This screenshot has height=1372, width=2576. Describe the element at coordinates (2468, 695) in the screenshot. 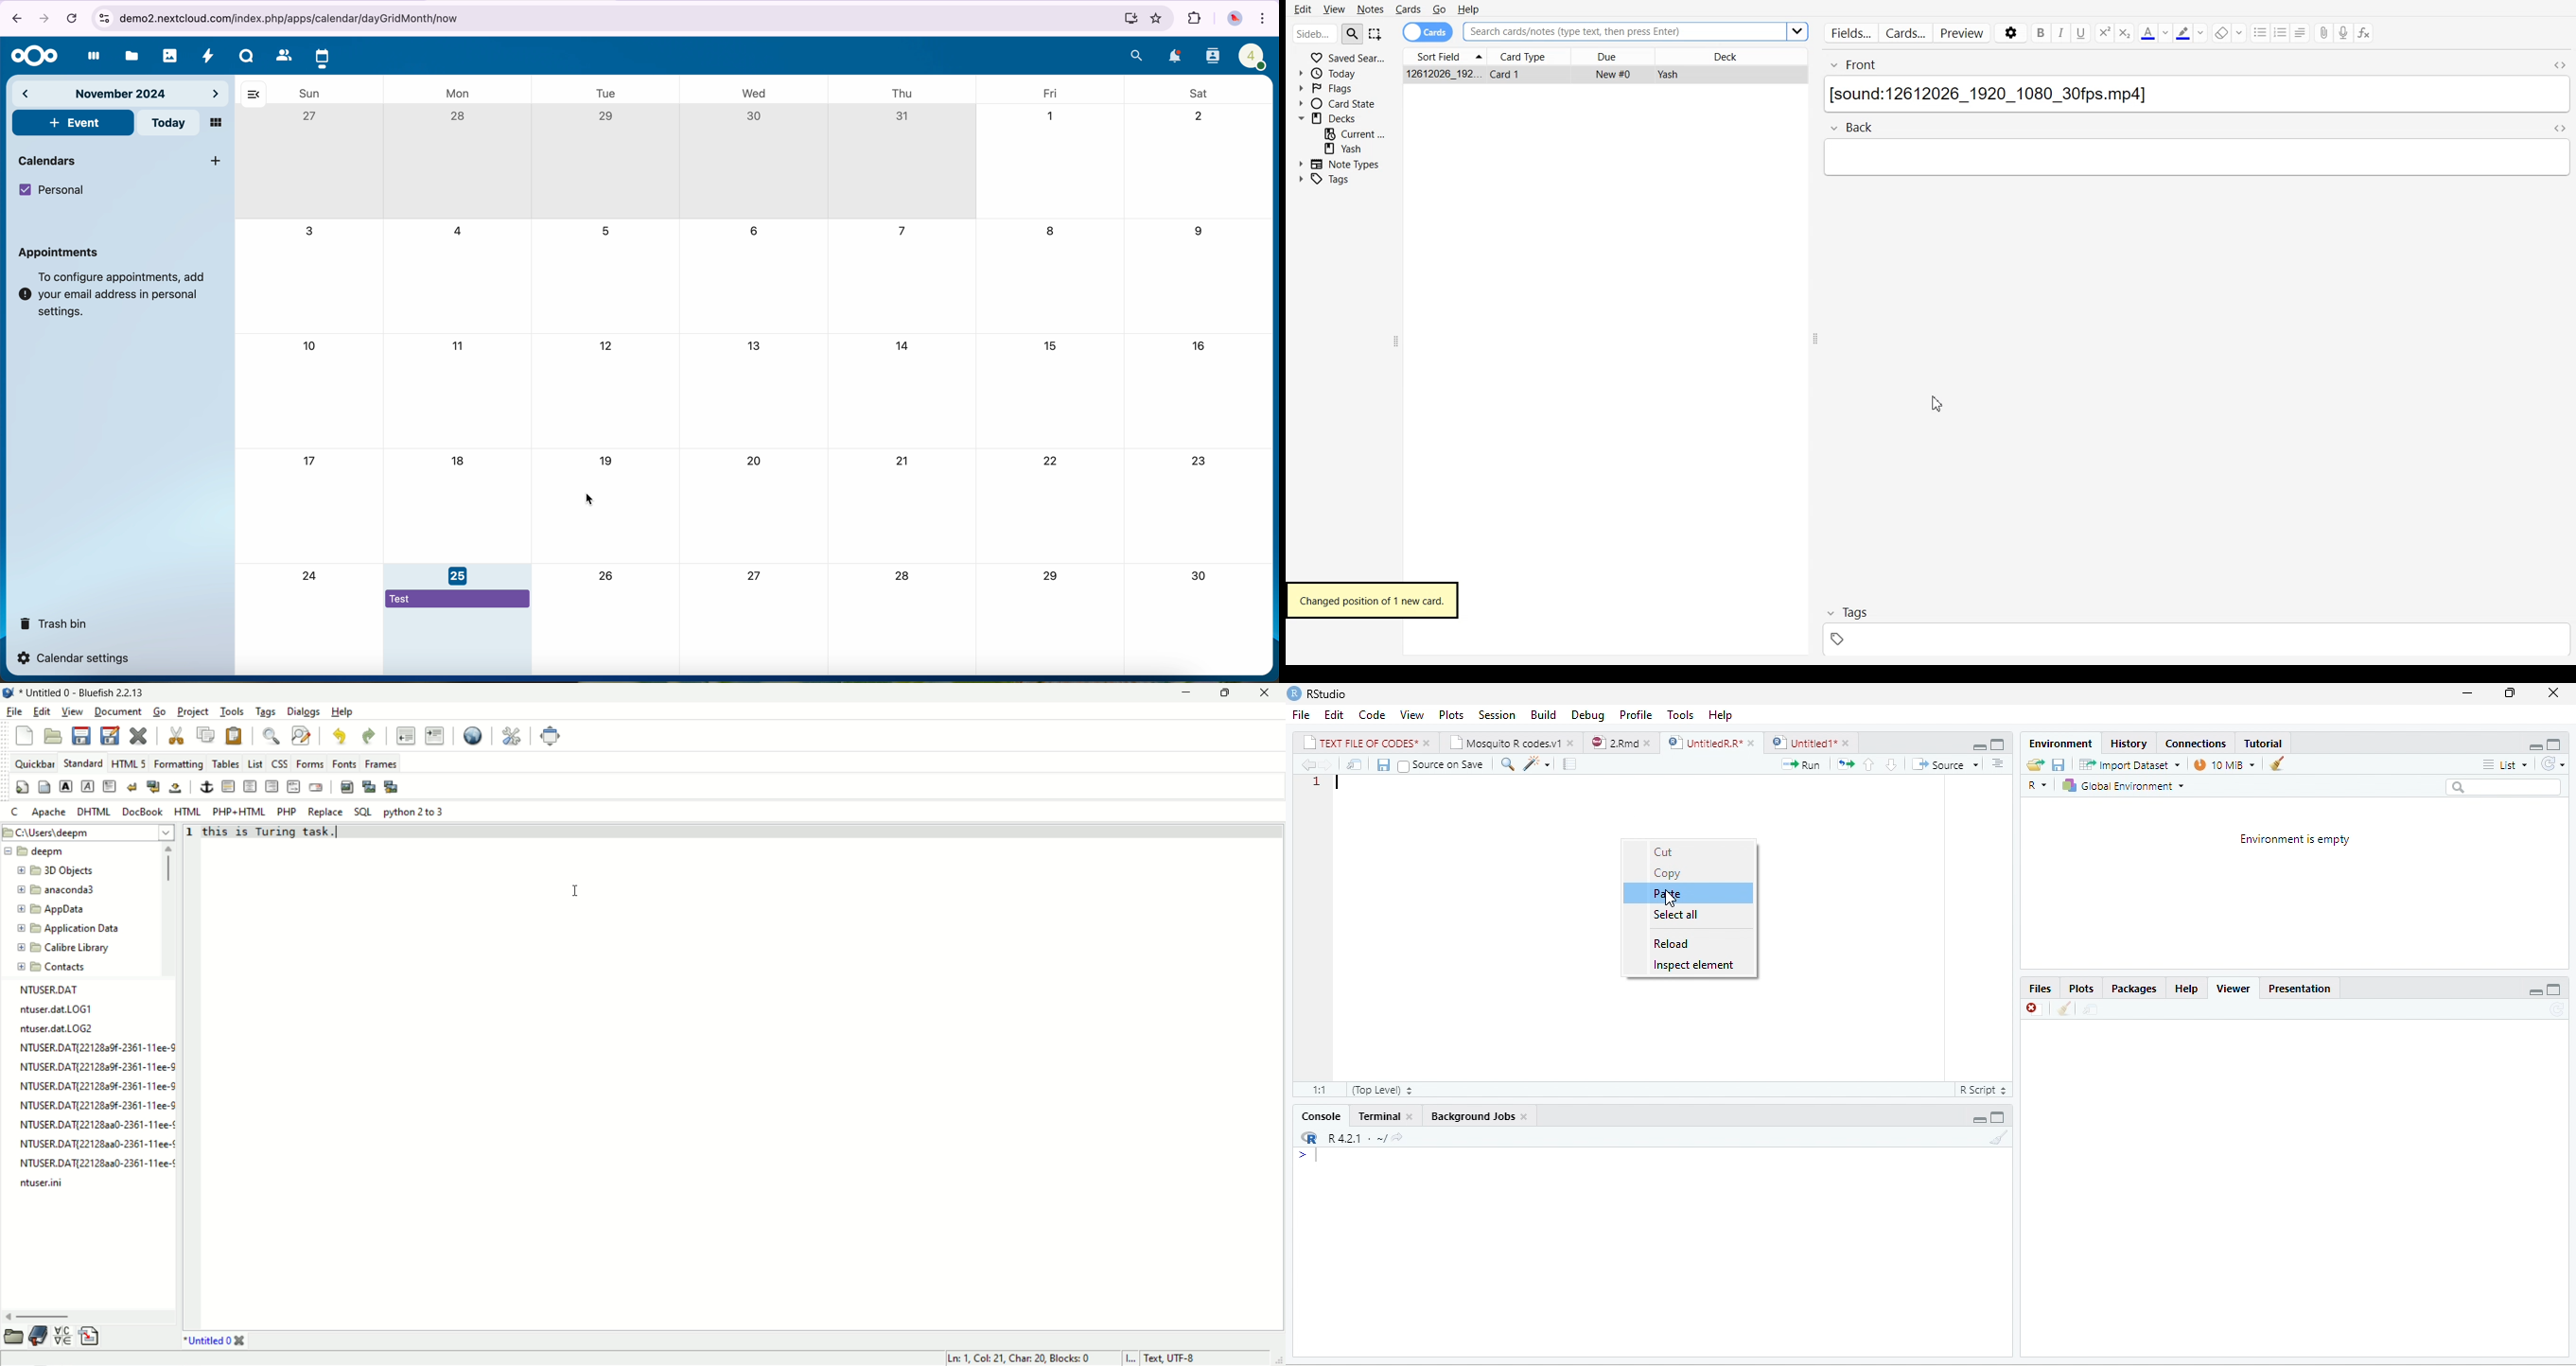

I see `minimize` at that location.